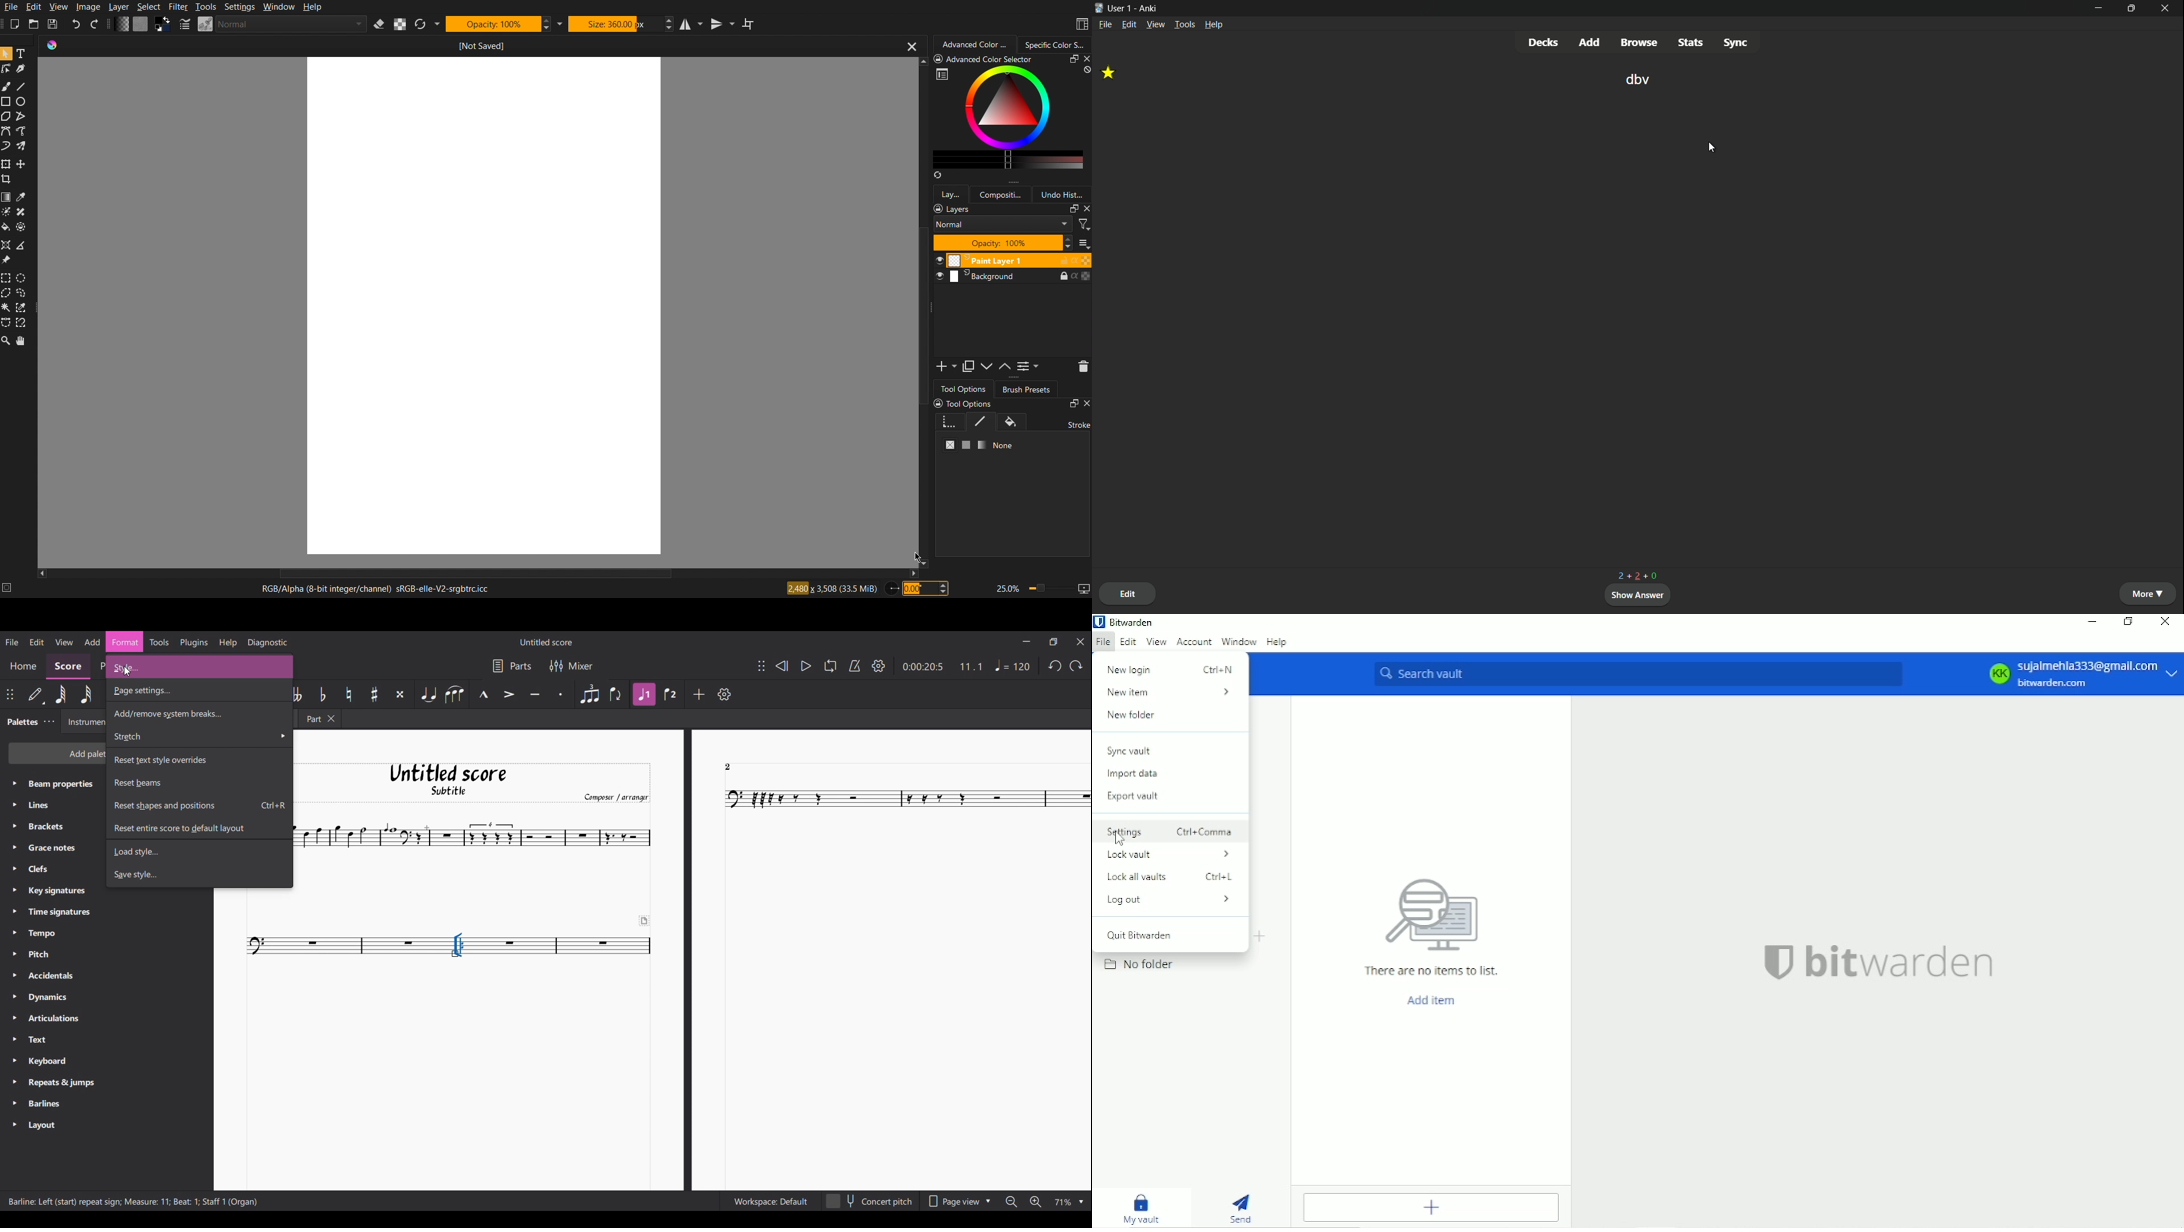  What do you see at coordinates (459, 945) in the screenshot?
I see `Highlighted by cursor` at bounding box center [459, 945].